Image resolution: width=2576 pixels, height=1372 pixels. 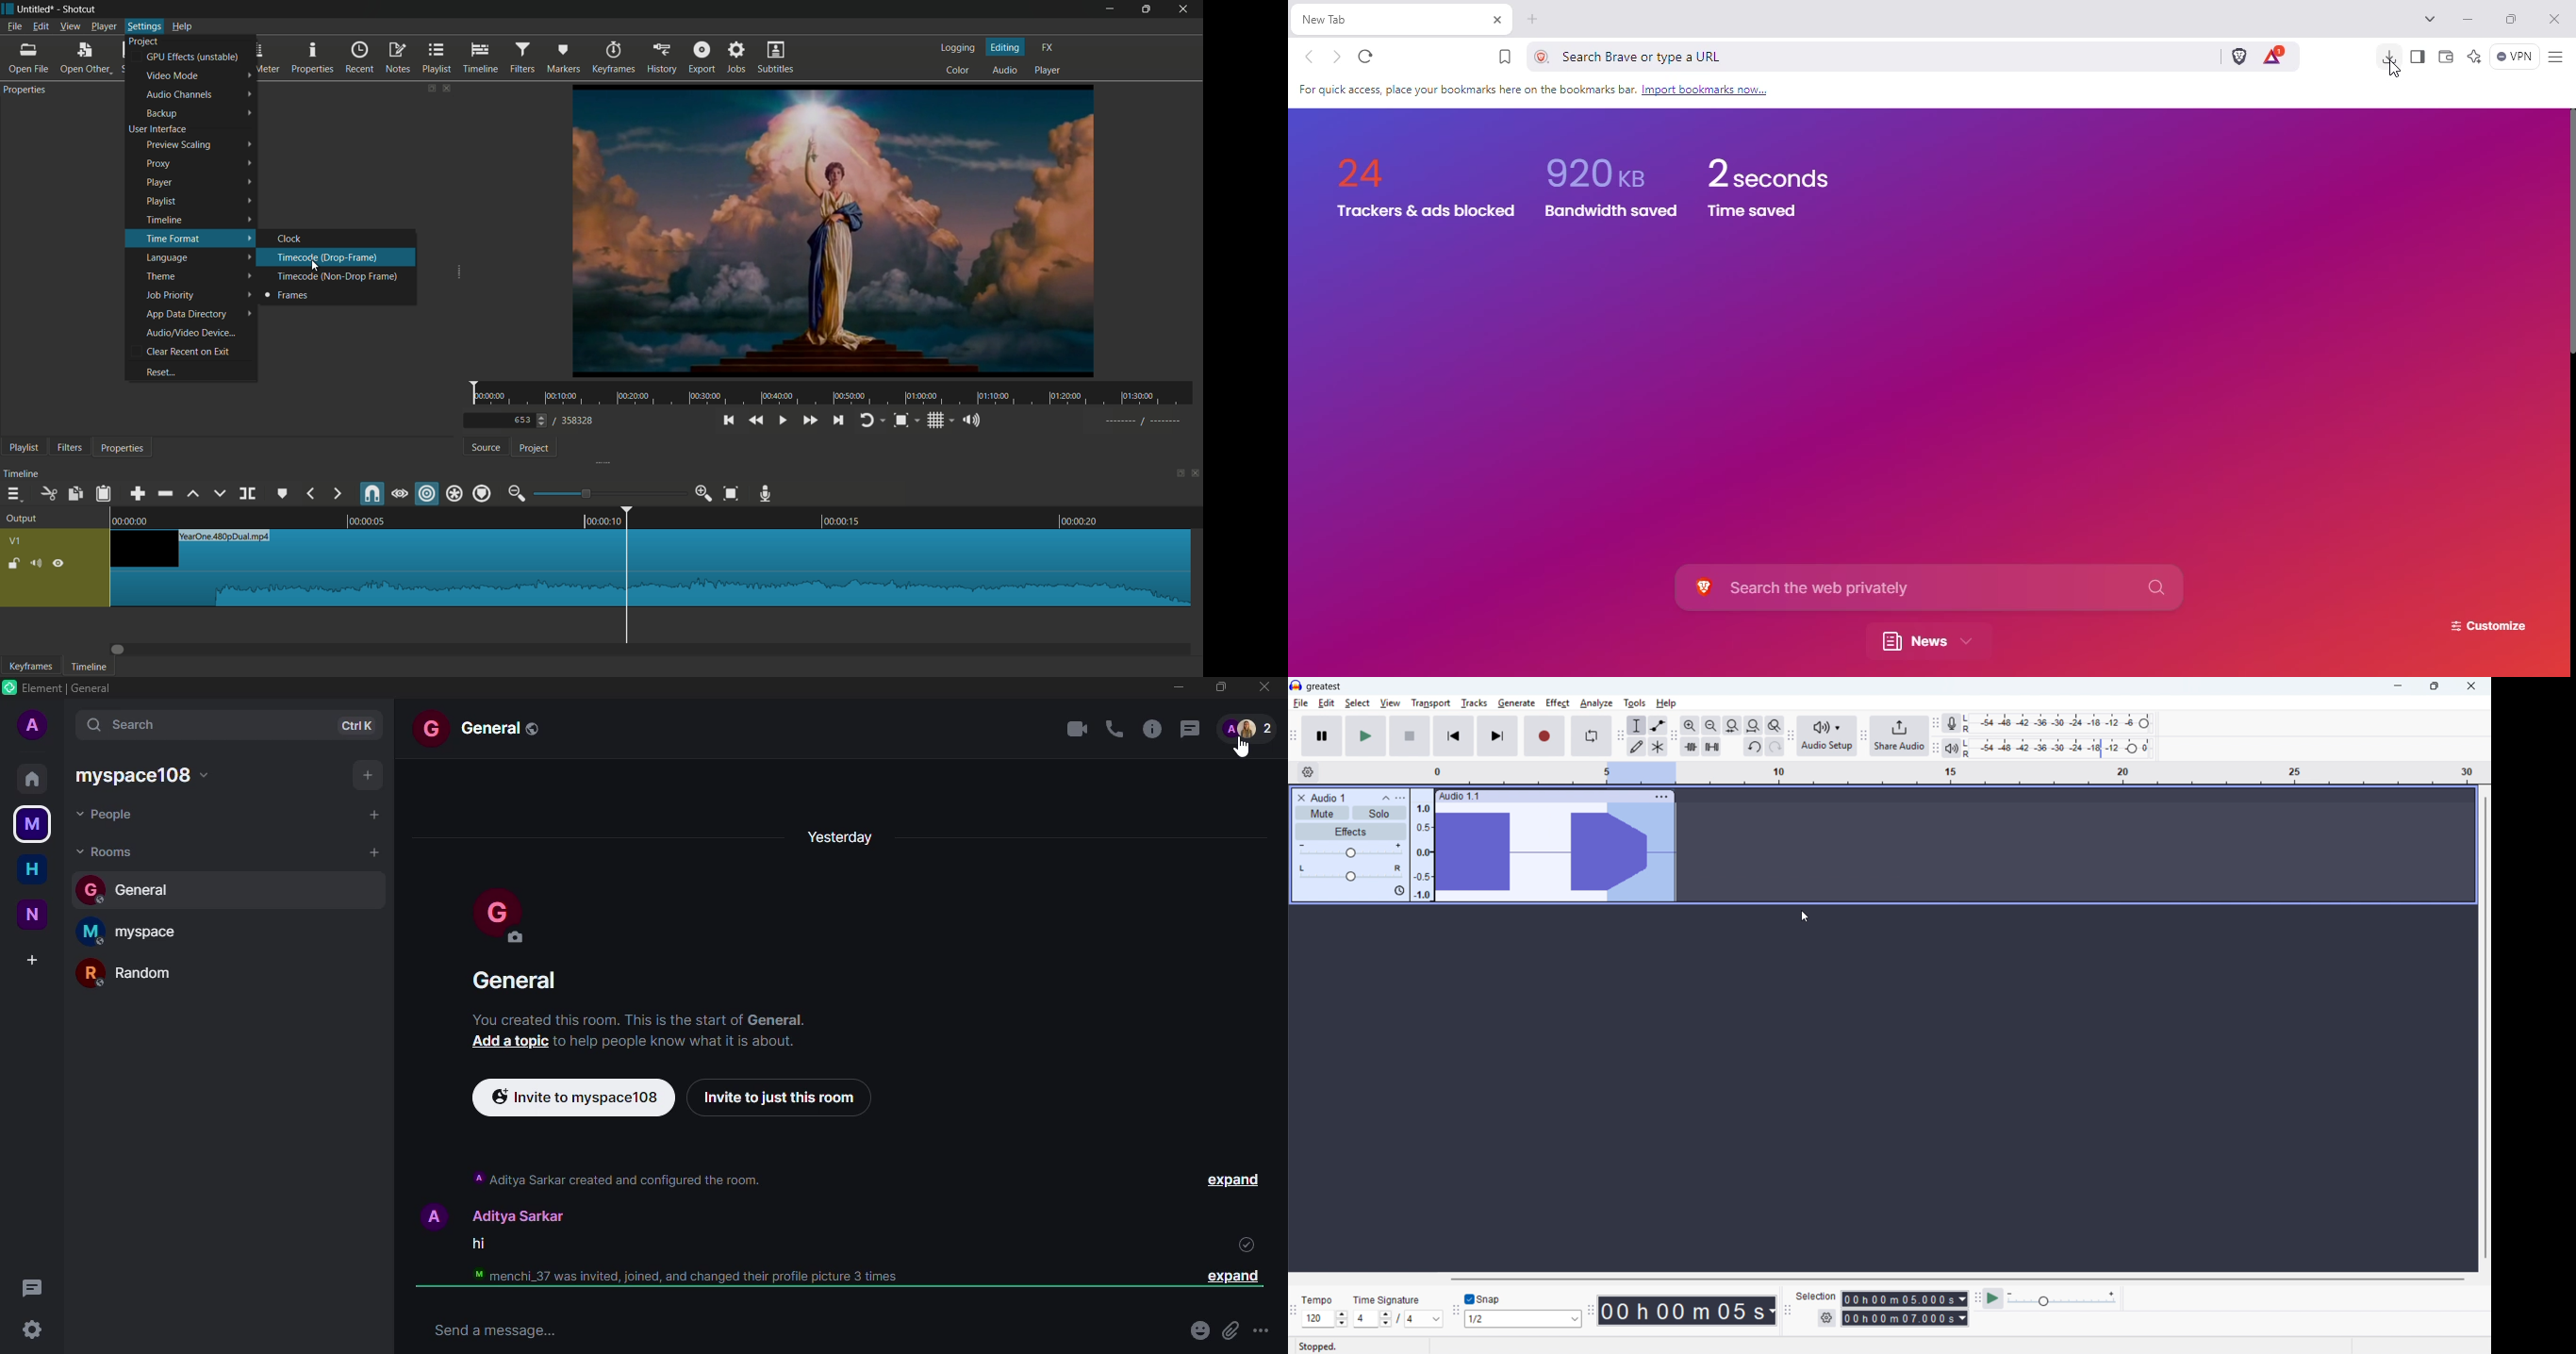 What do you see at coordinates (24, 90) in the screenshot?
I see `properties` at bounding box center [24, 90].